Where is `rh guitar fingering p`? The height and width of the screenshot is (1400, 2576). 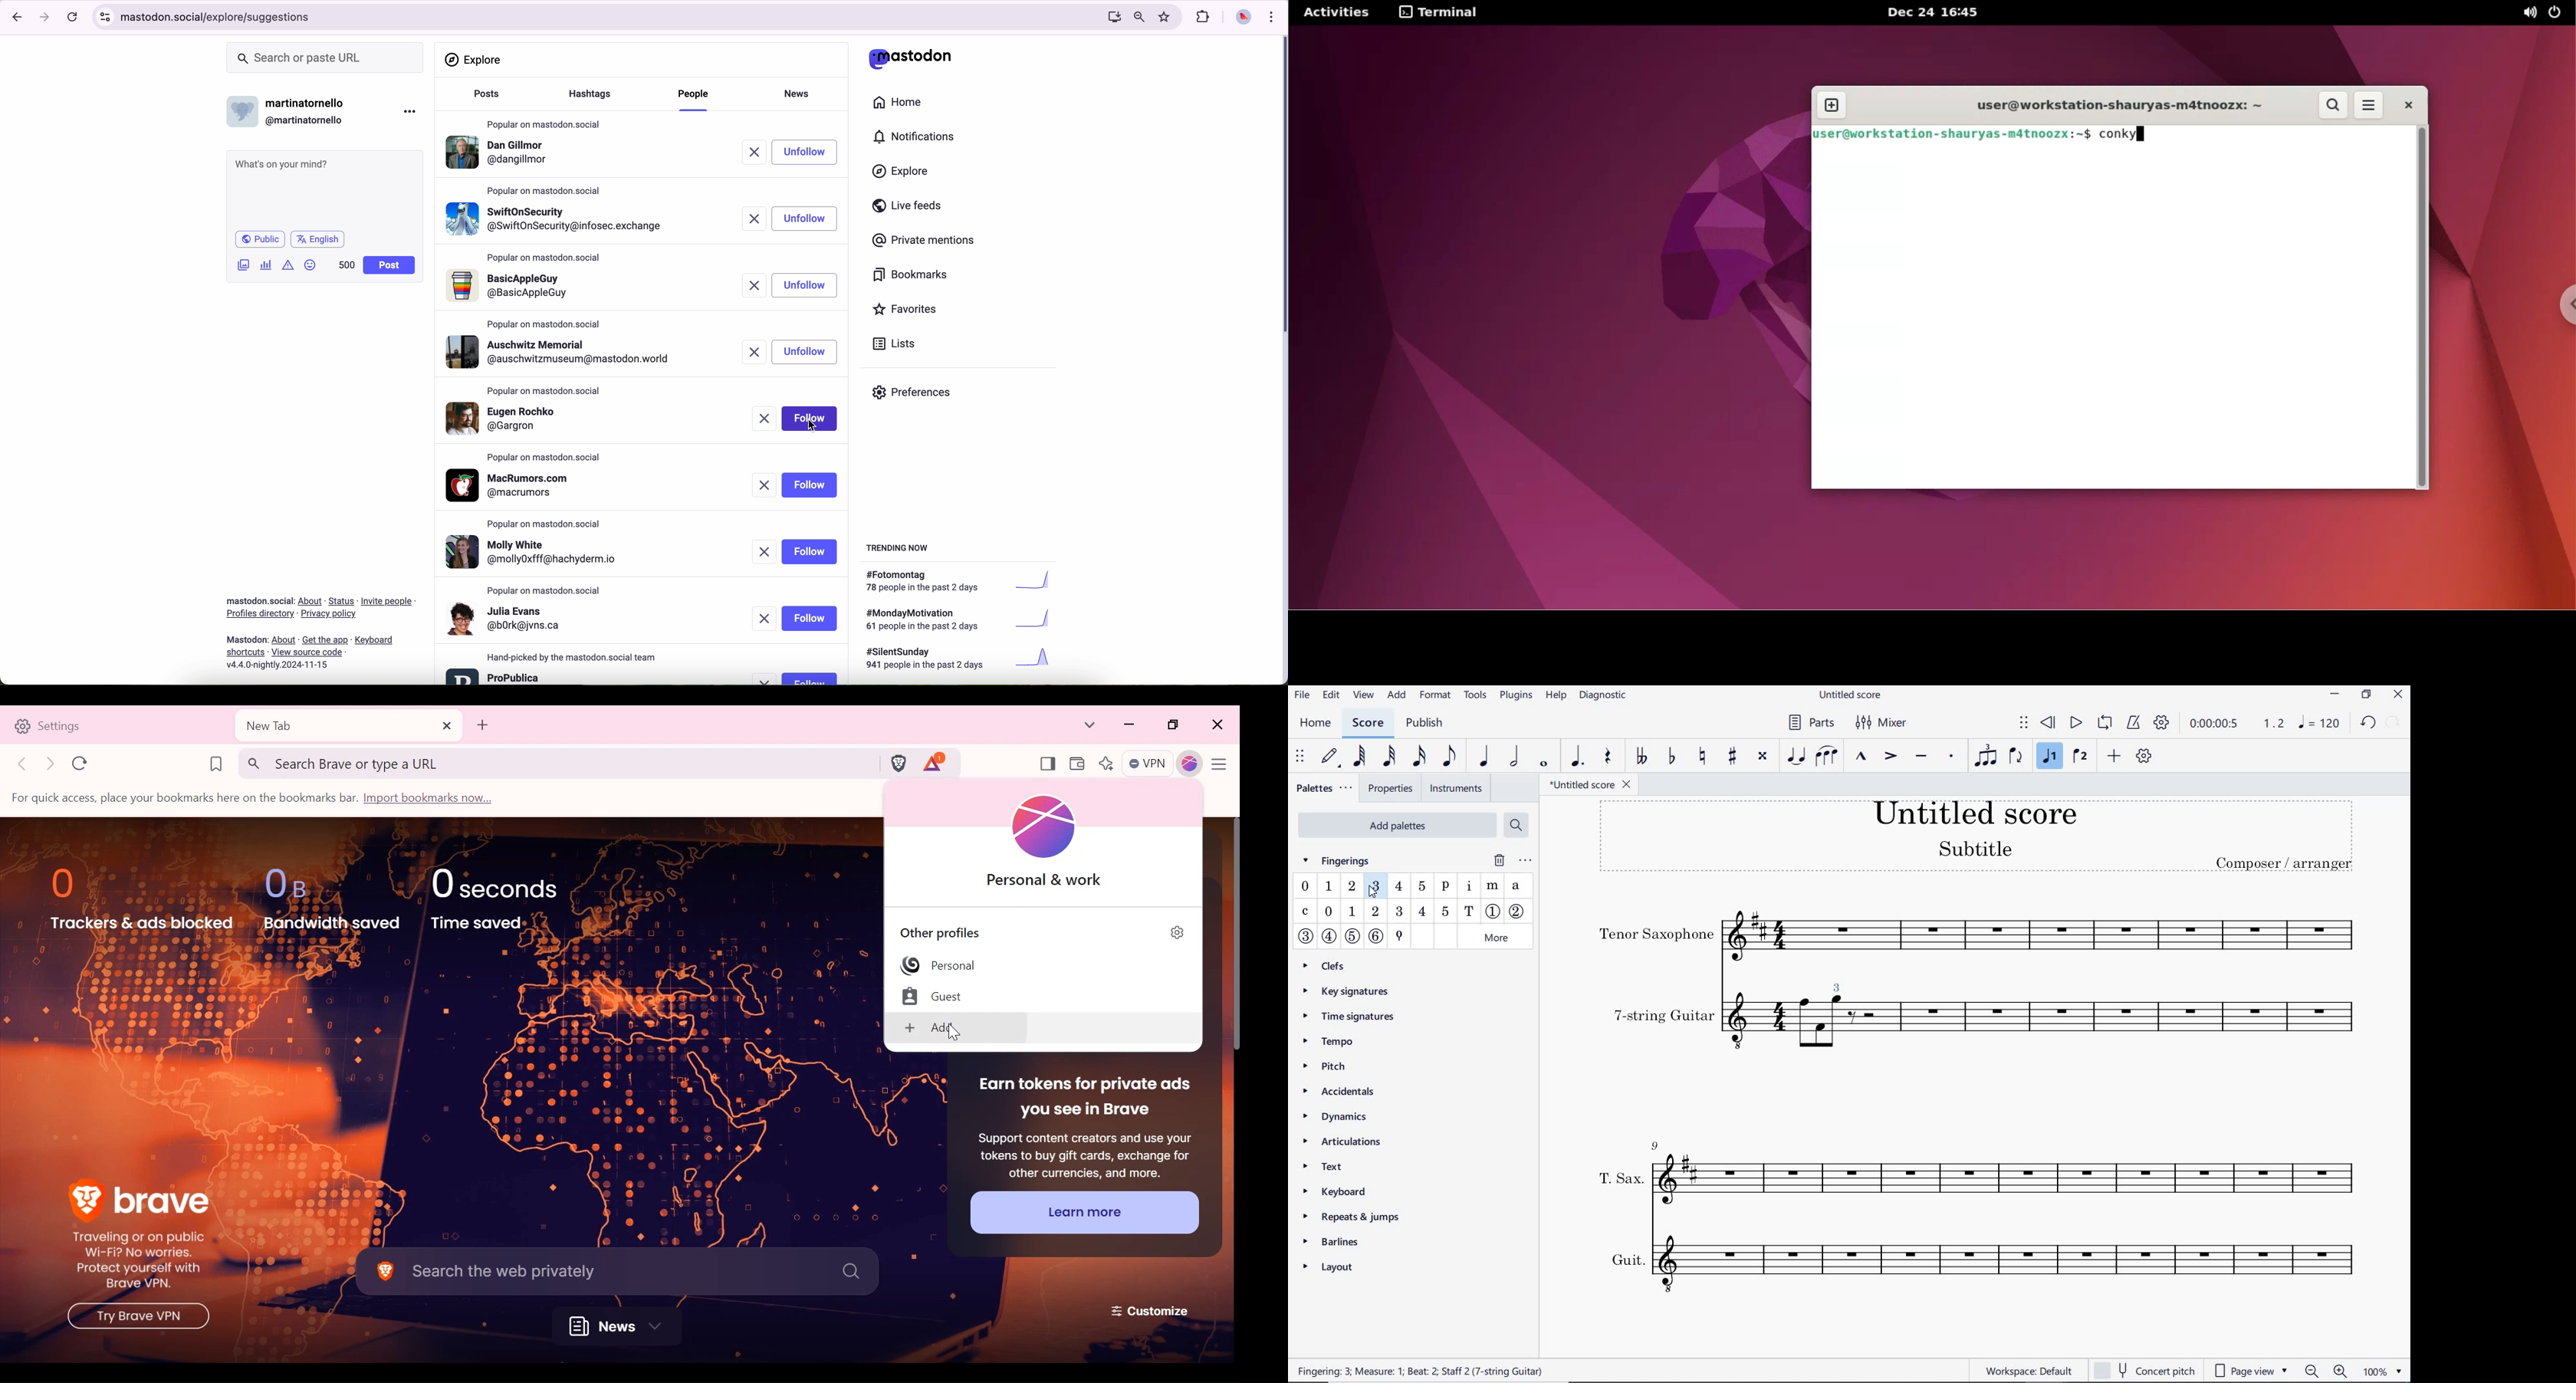 rh guitar fingering p is located at coordinates (1444, 888).